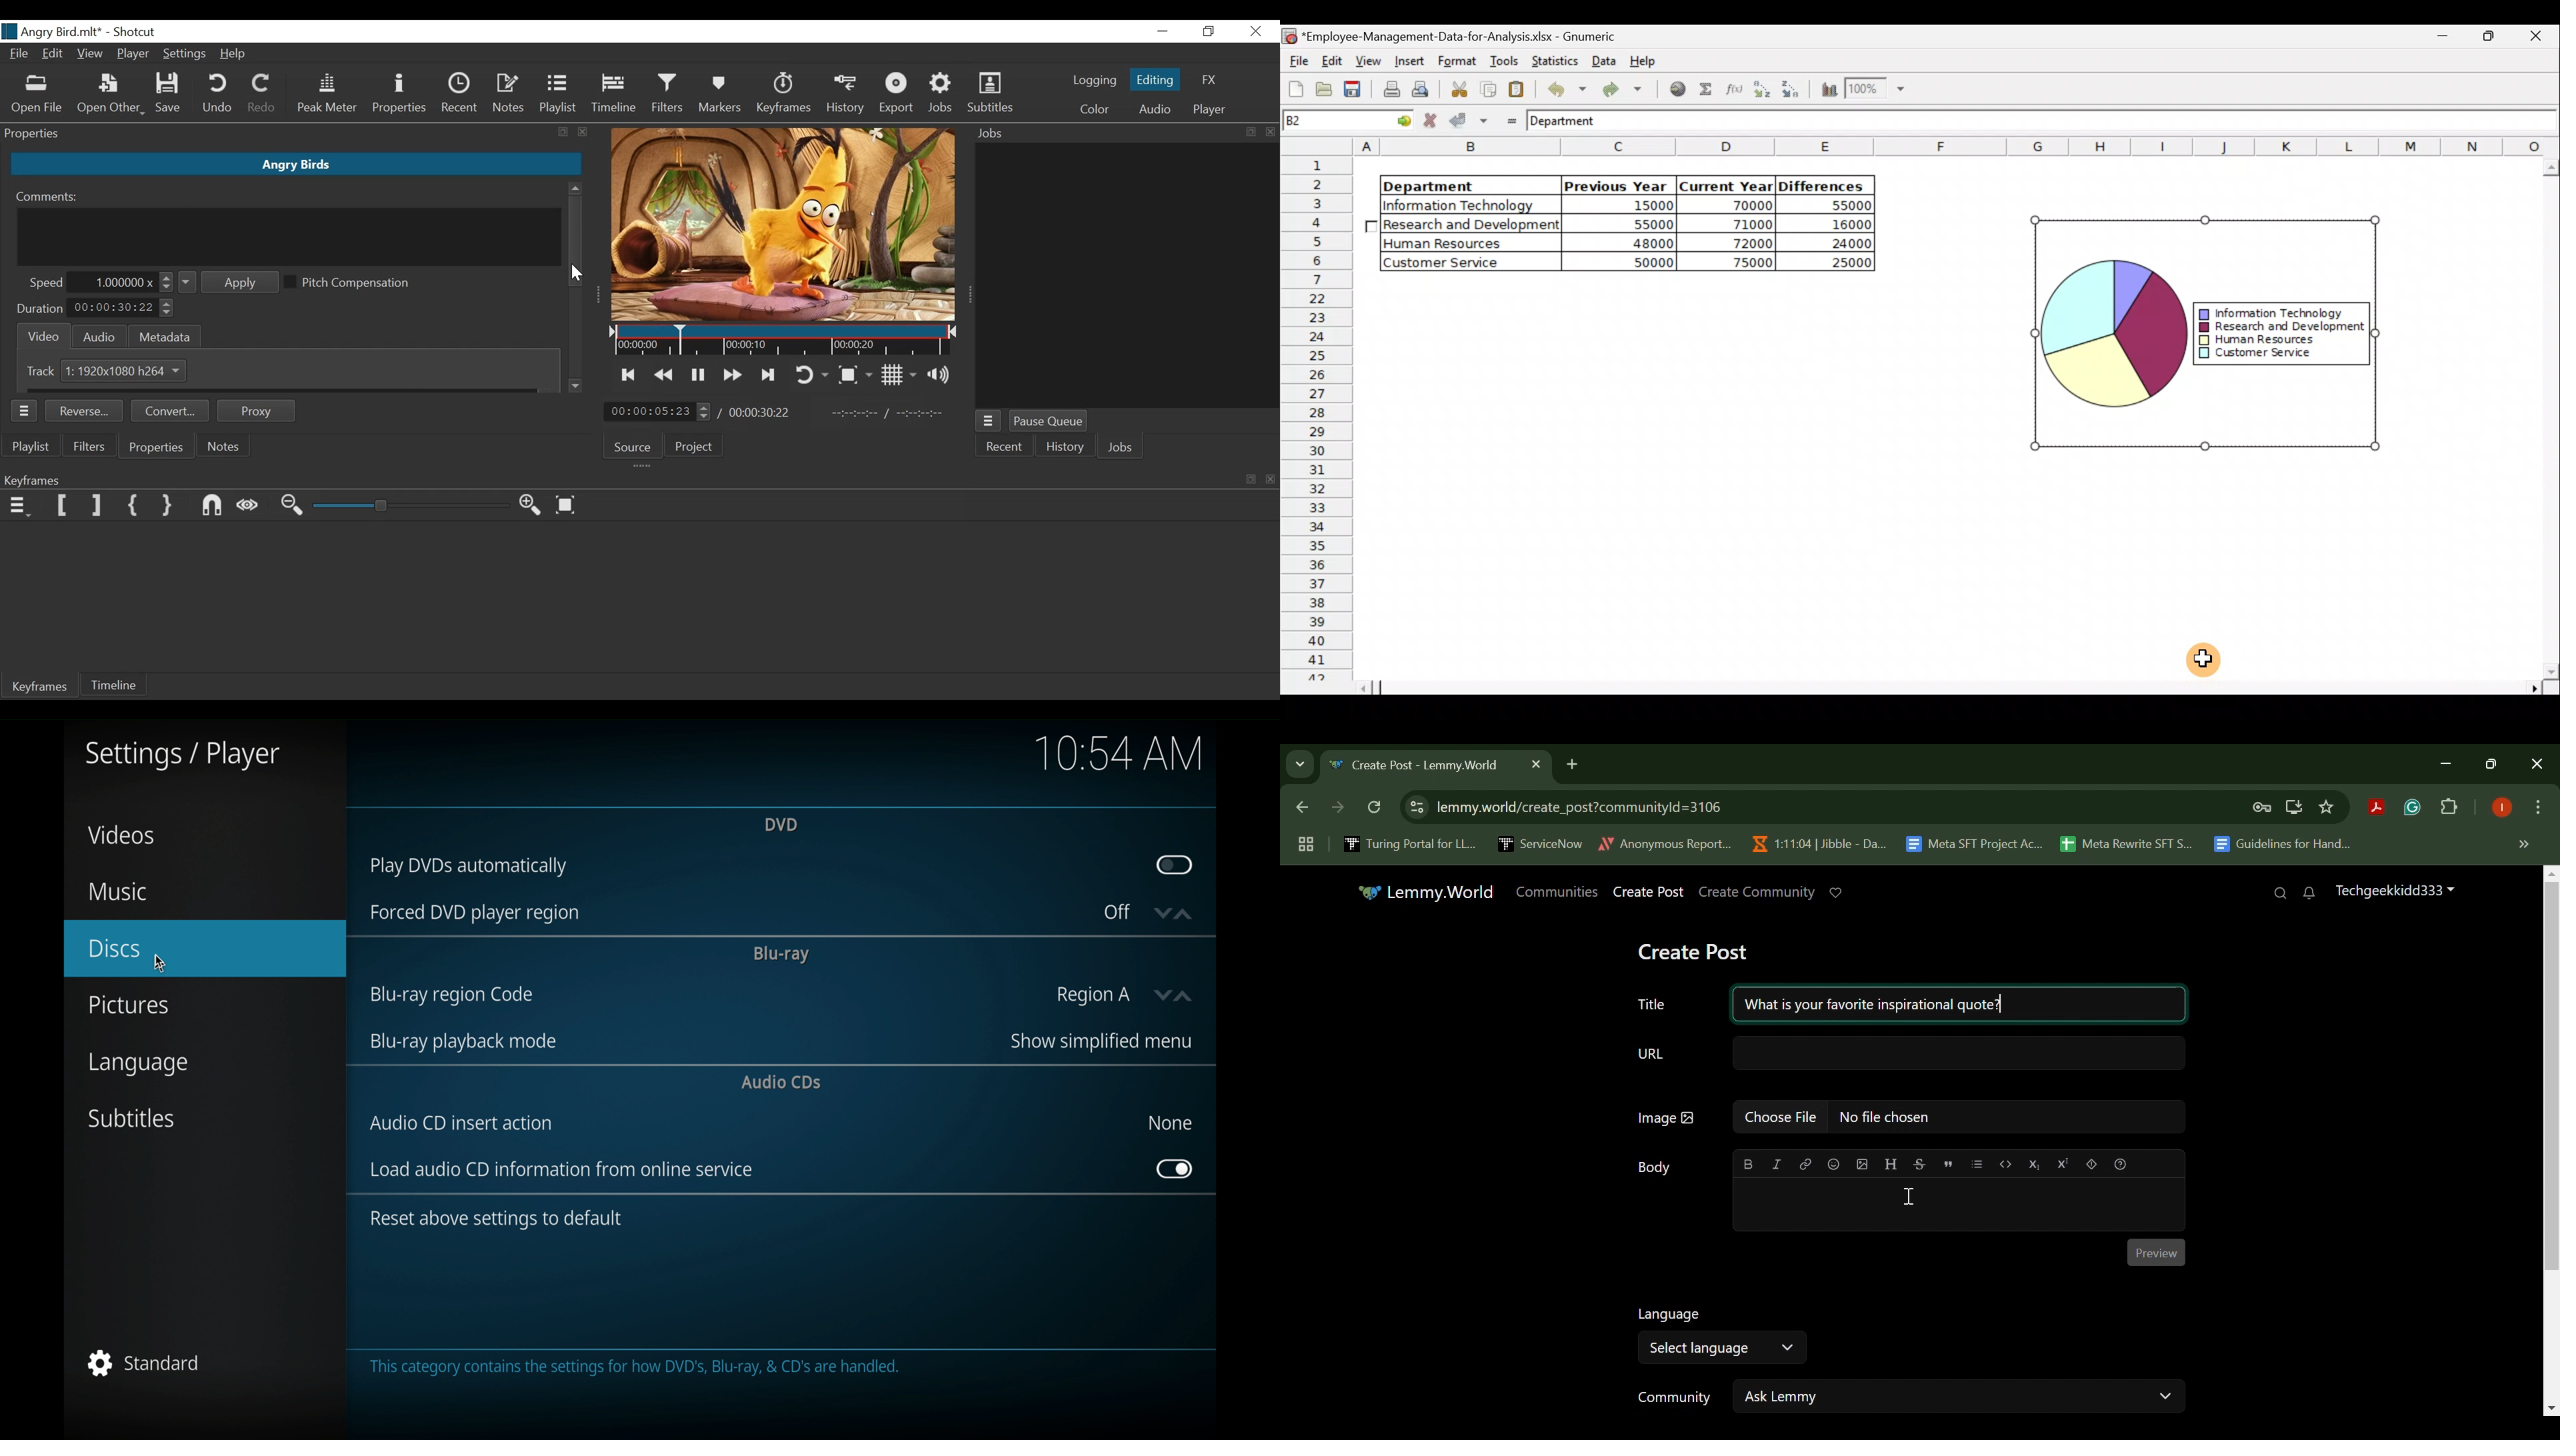 Image resolution: width=2576 pixels, height=1456 pixels. What do you see at coordinates (1666, 1313) in the screenshot?
I see `Language` at bounding box center [1666, 1313].